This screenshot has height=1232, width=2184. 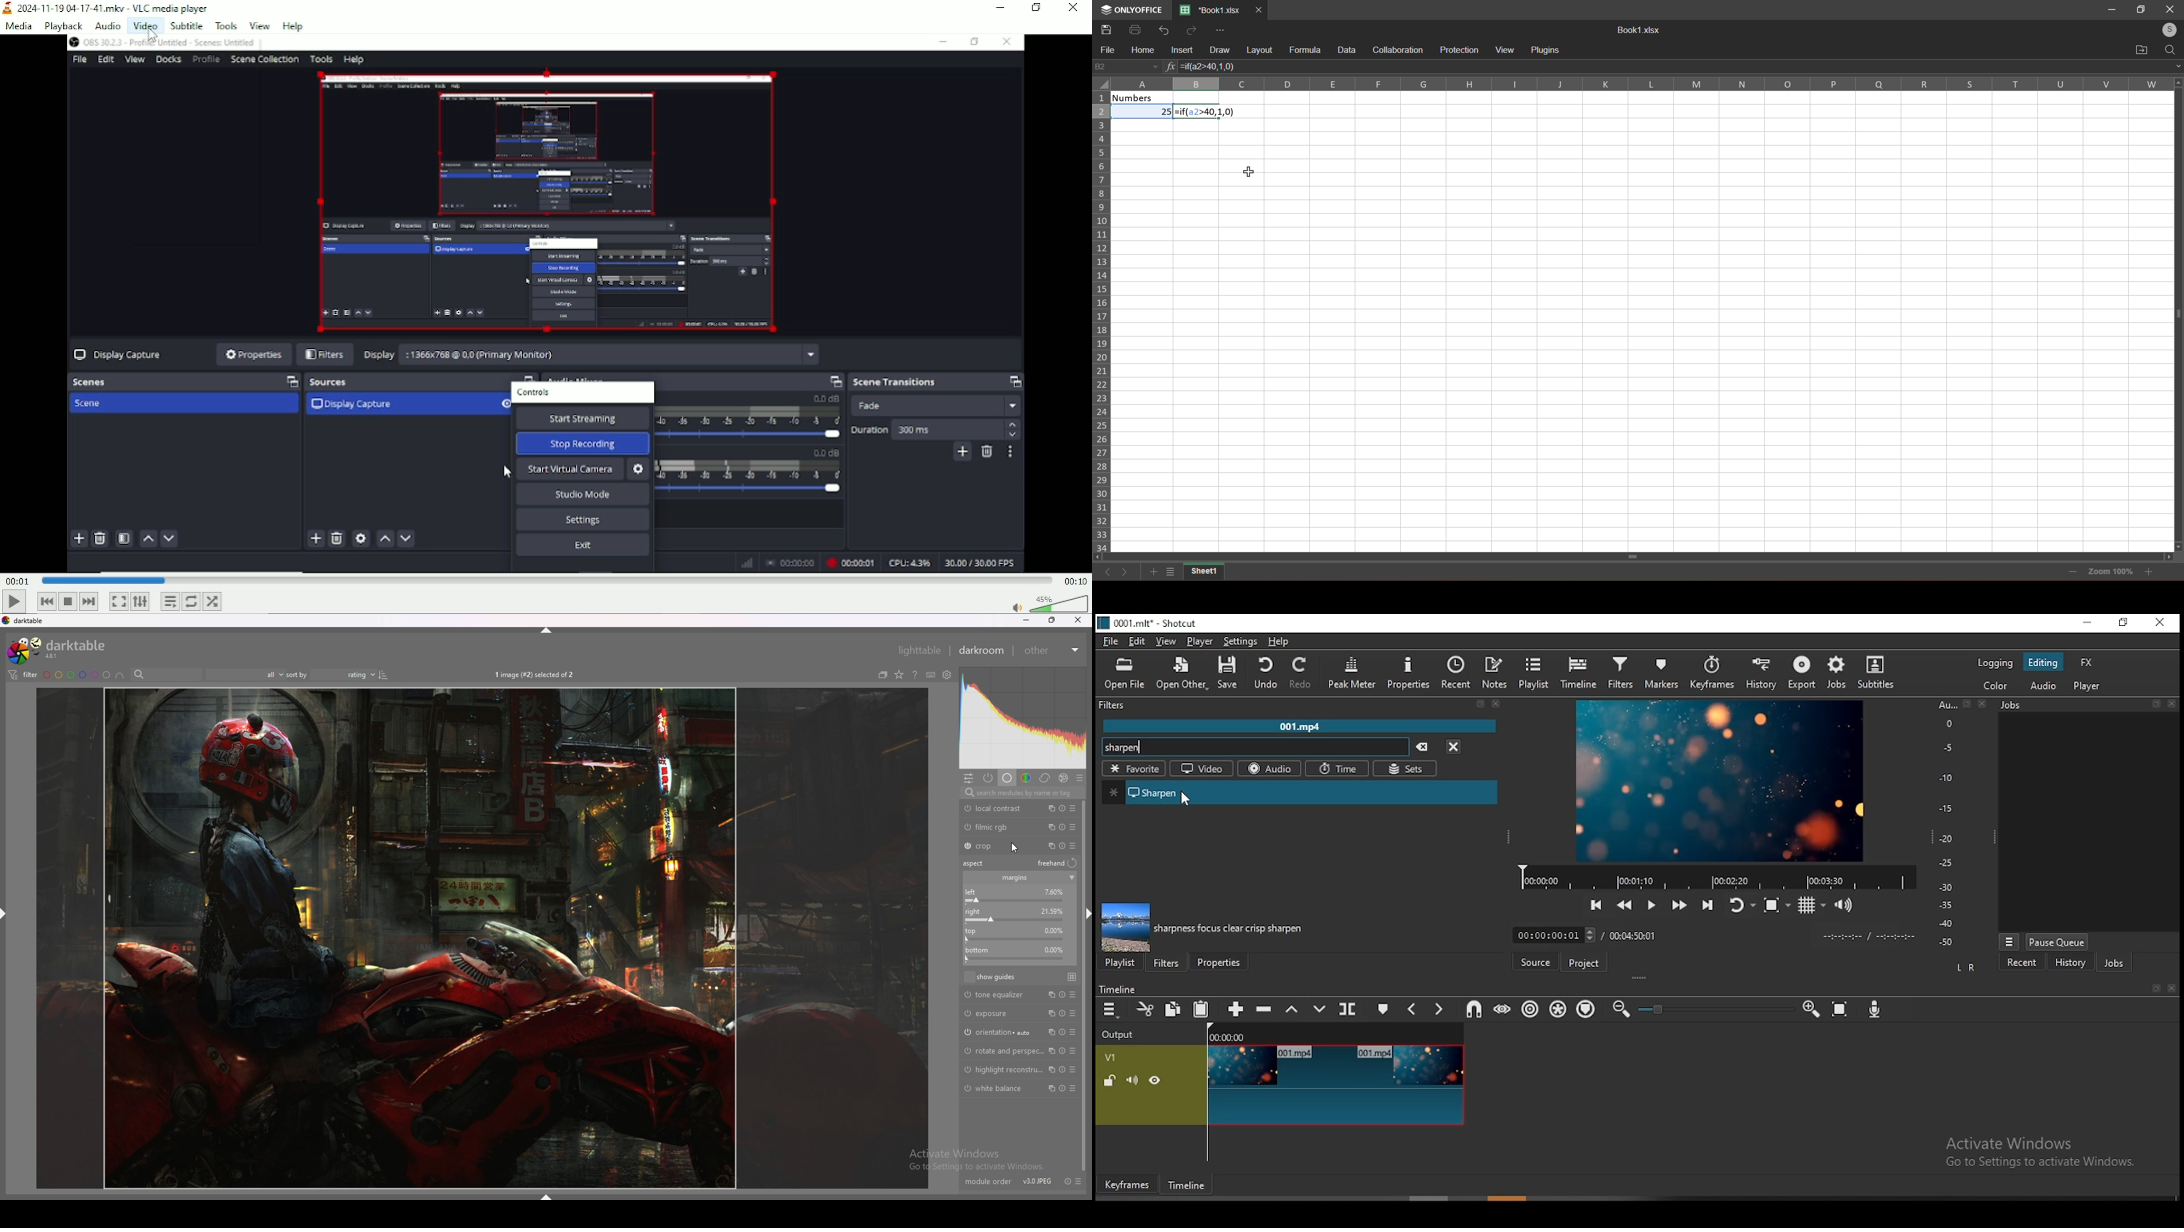 What do you see at coordinates (1280, 1086) in the screenshot?
I see `video track ` at bounding box center [1280, 1086].